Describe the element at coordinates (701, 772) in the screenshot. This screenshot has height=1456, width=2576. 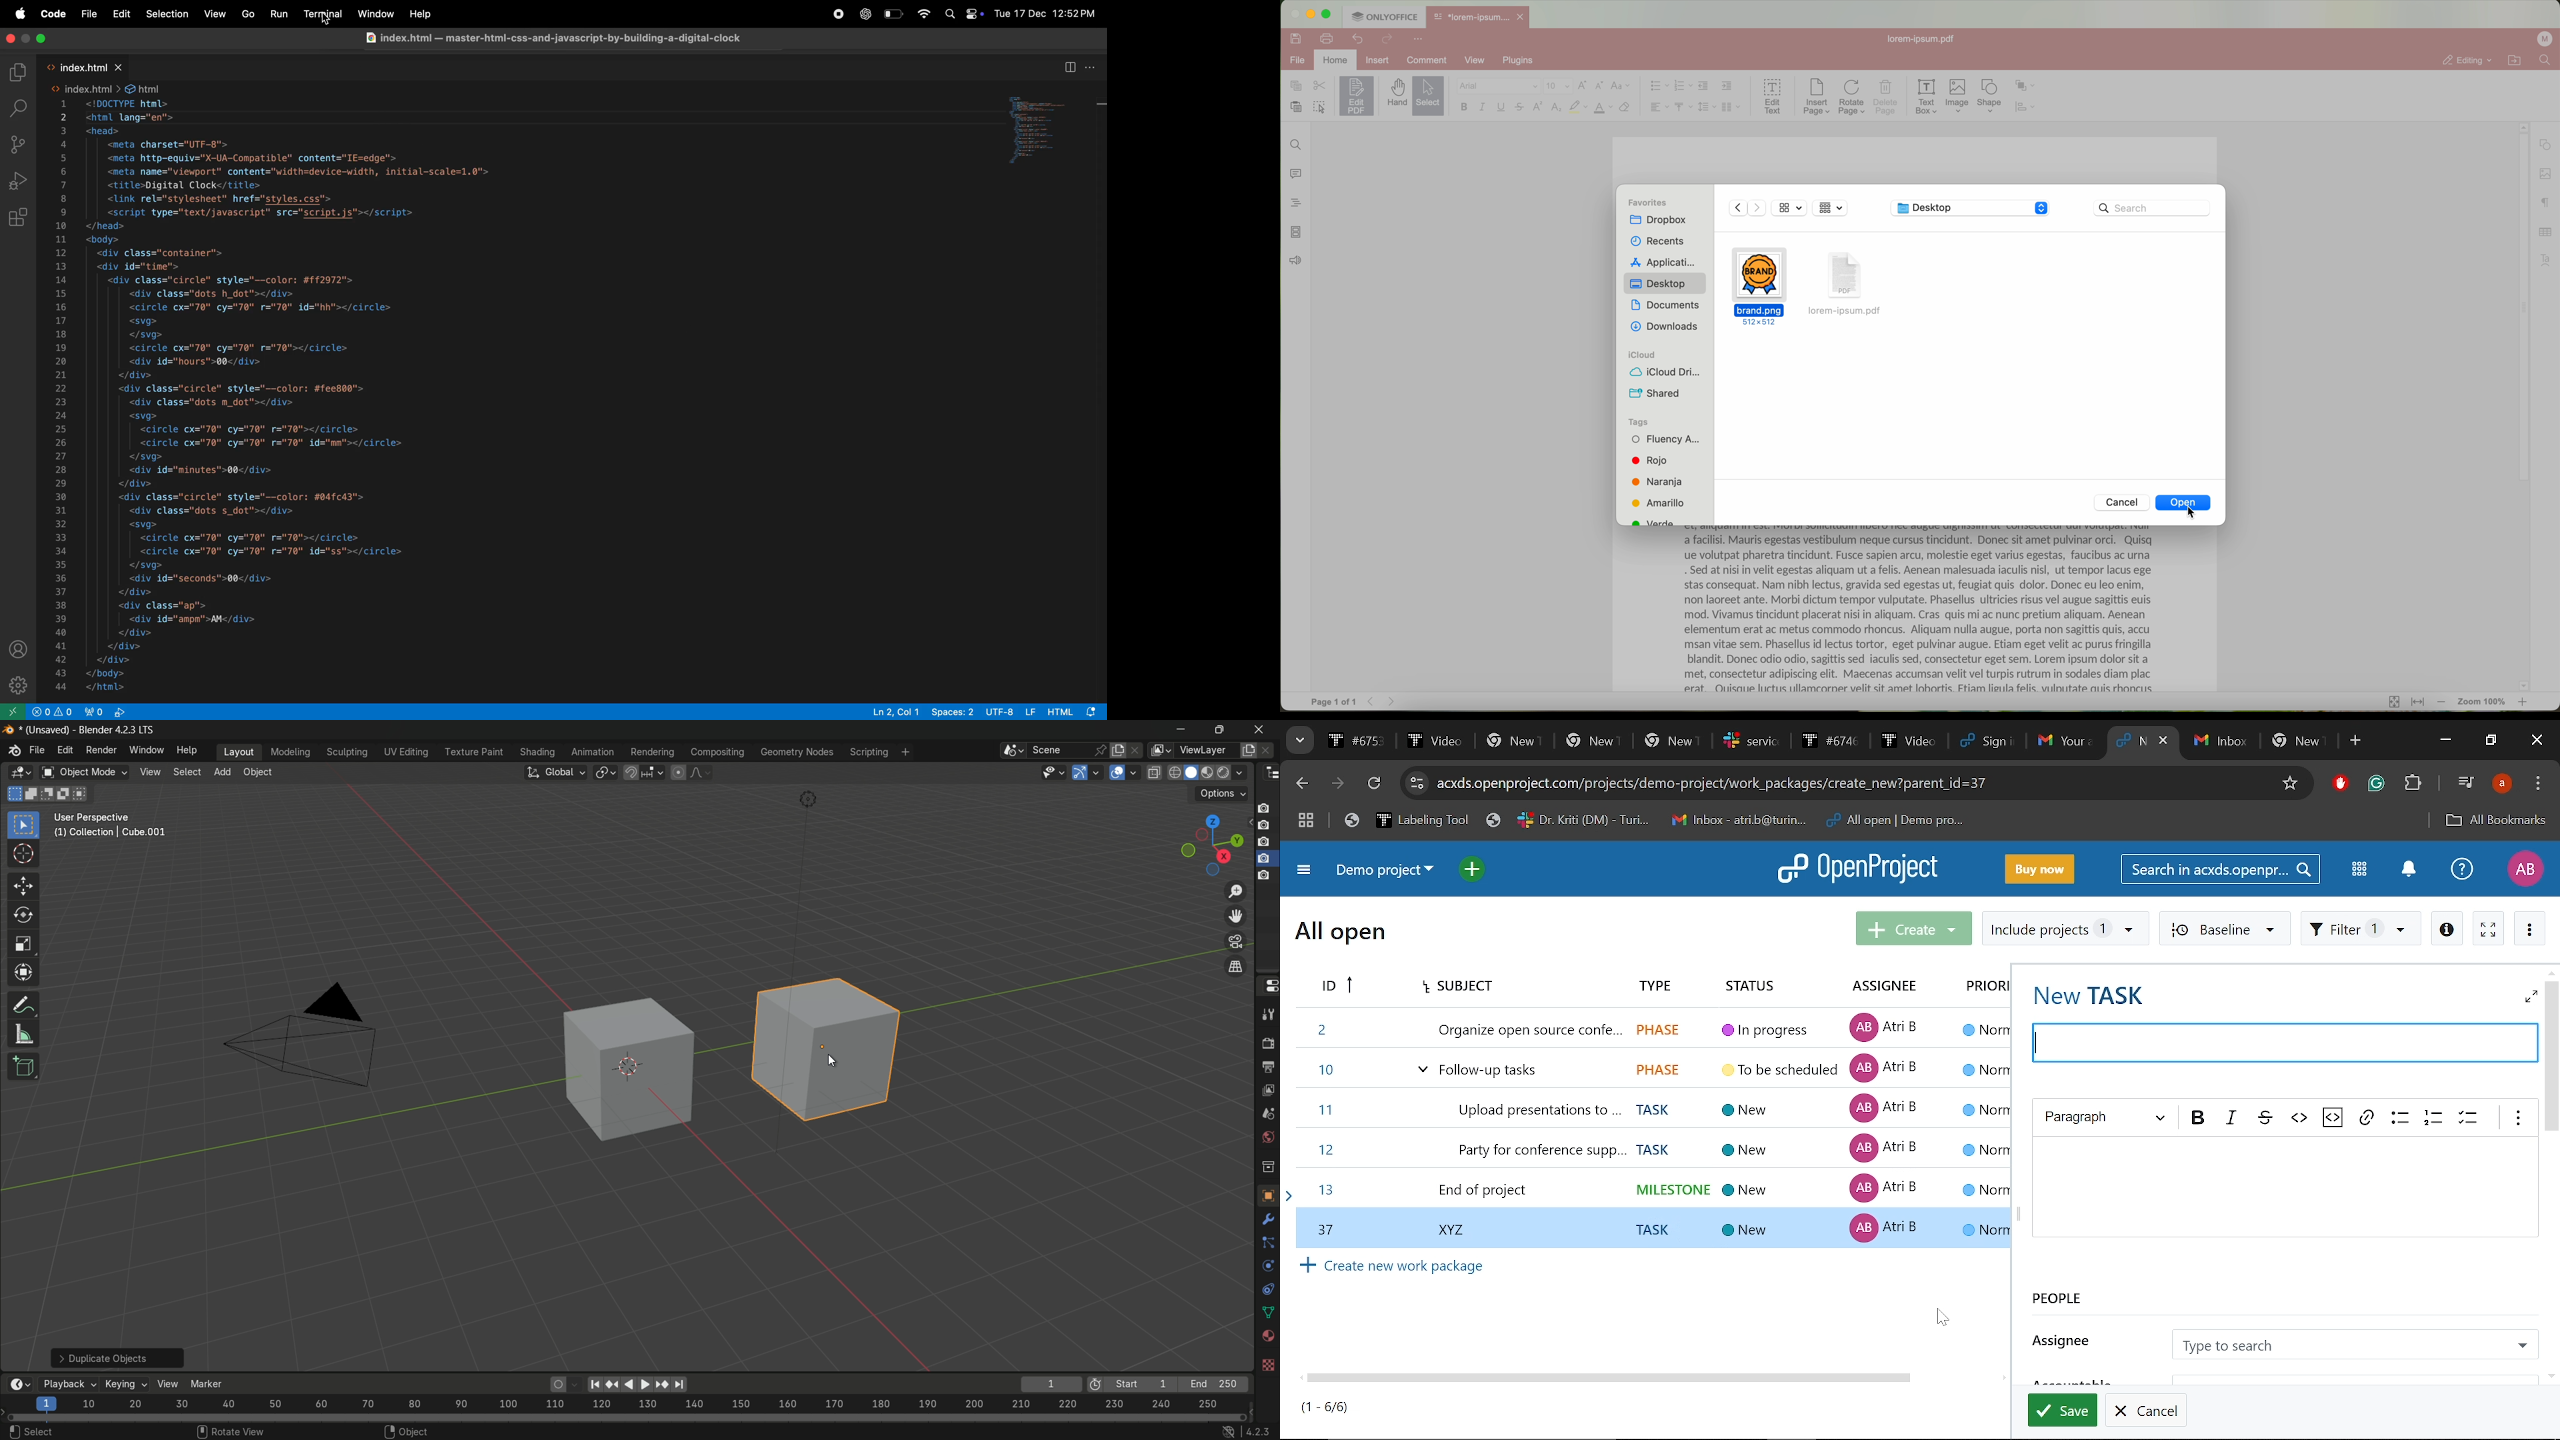
I see `propotional editing fall off` at that location.